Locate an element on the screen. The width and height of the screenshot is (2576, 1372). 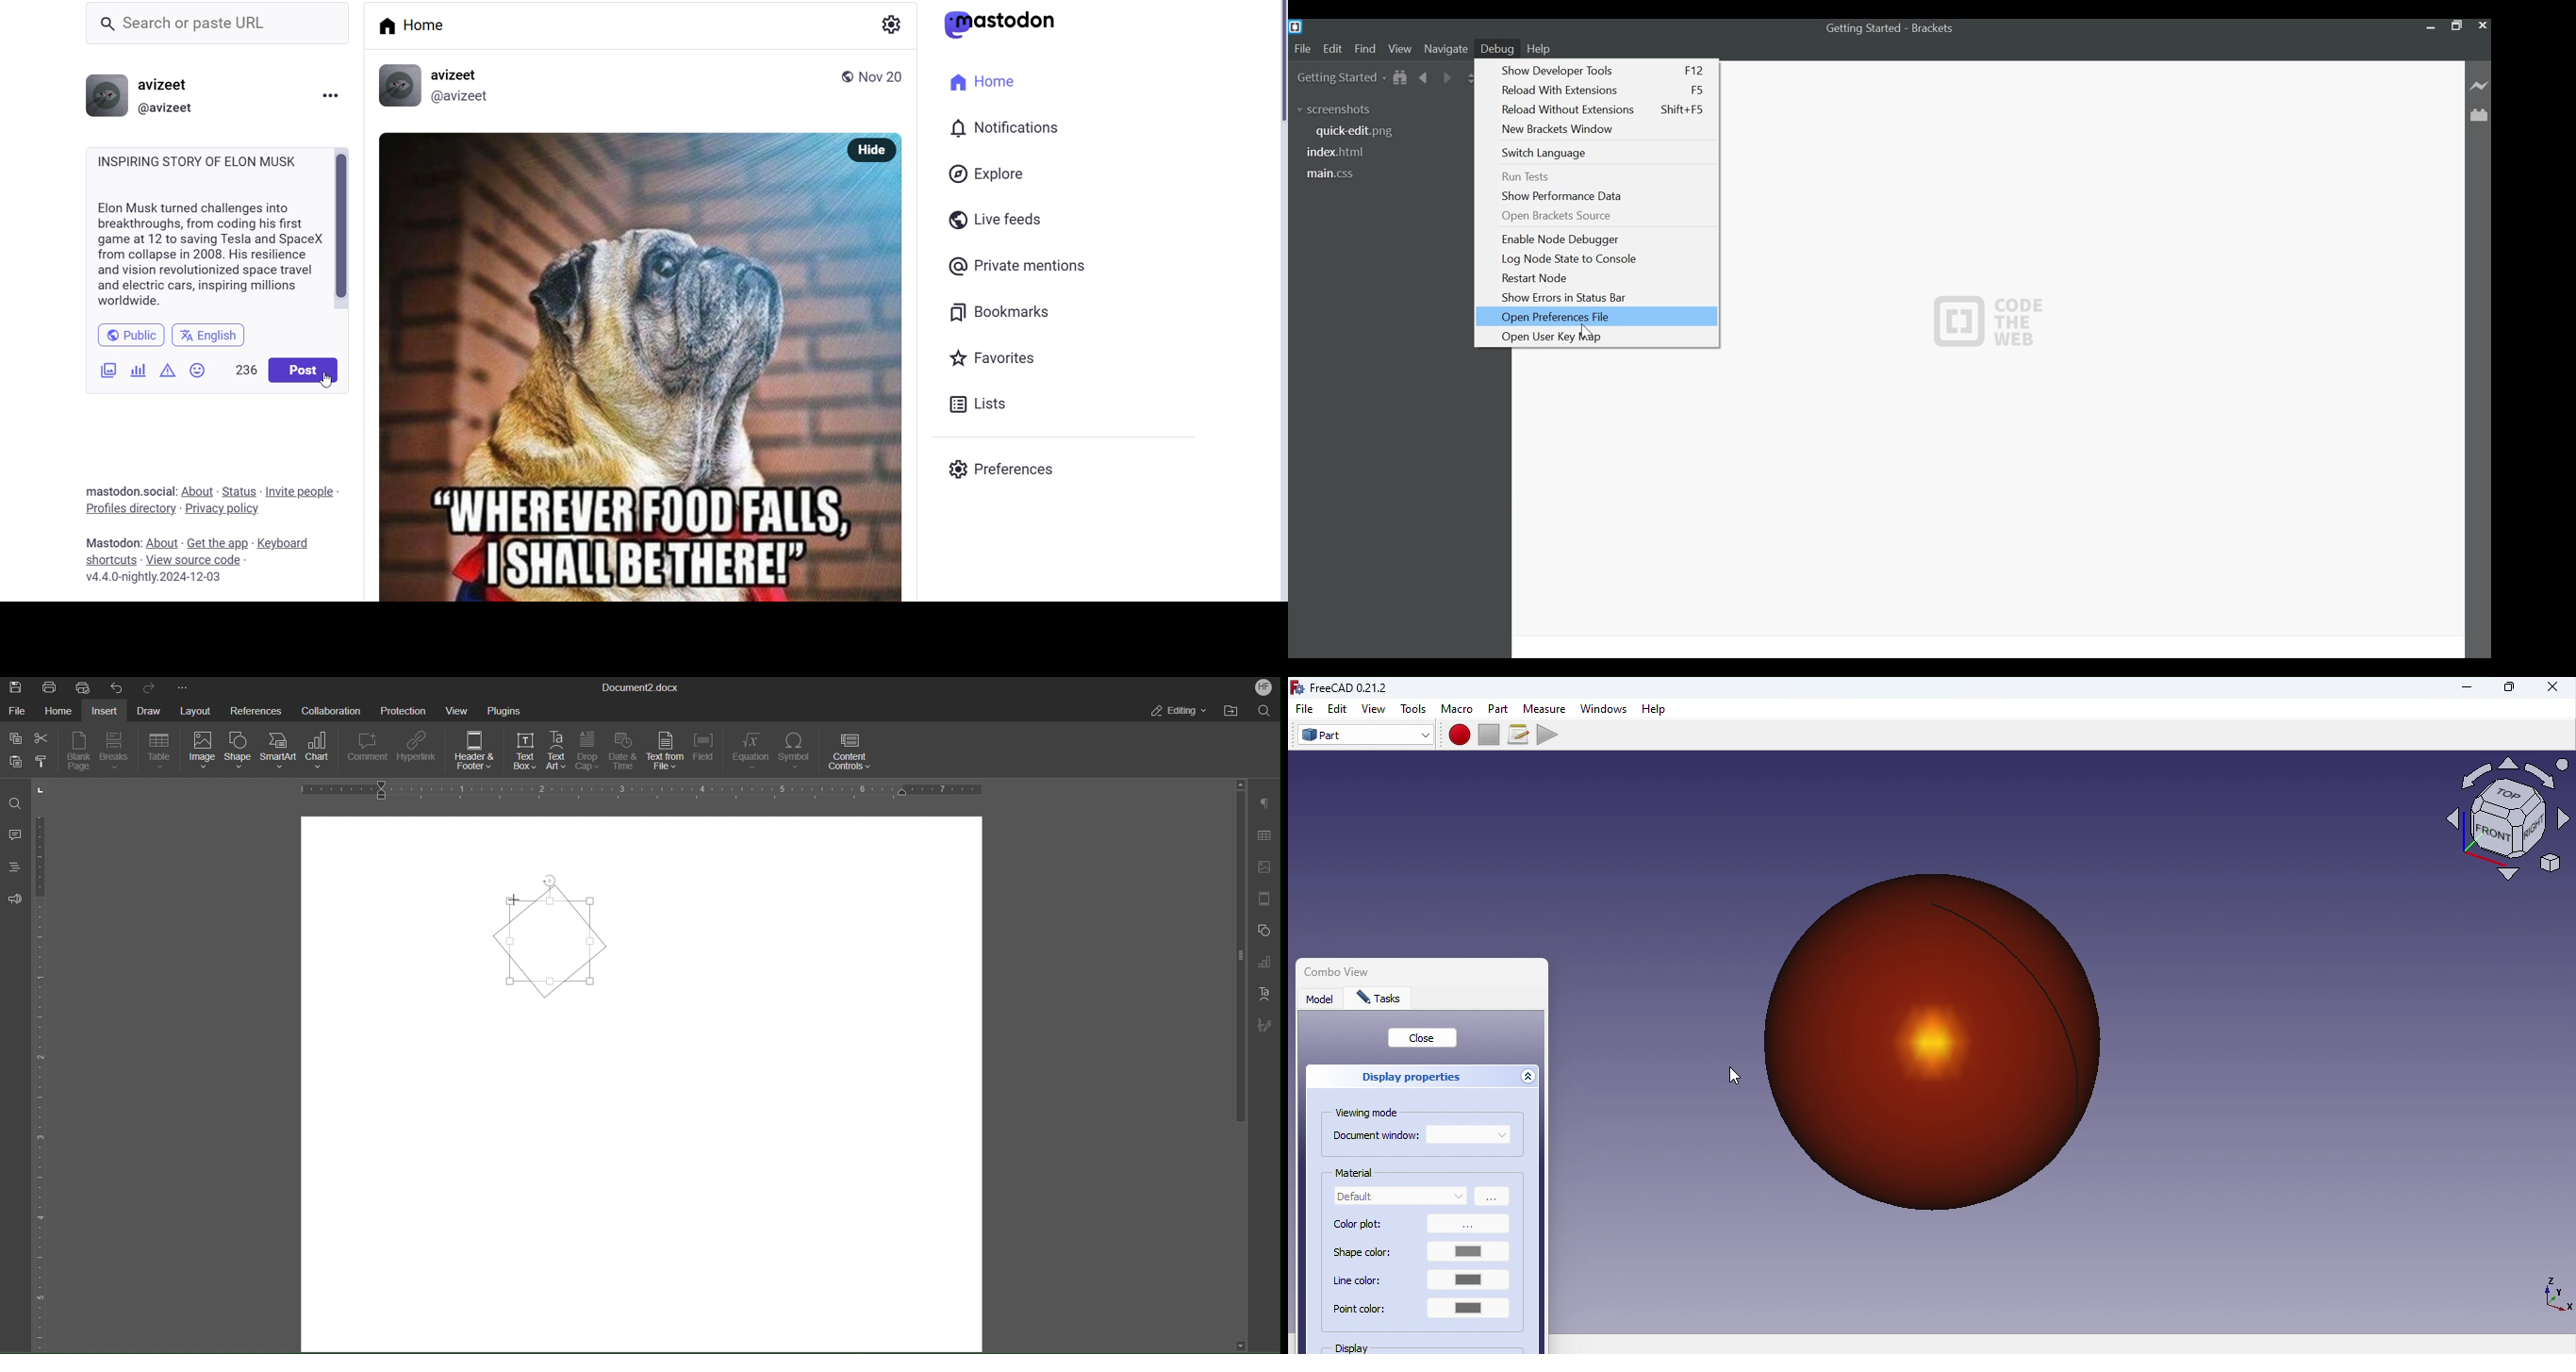
profile picture is located at coordinates (107, 93).